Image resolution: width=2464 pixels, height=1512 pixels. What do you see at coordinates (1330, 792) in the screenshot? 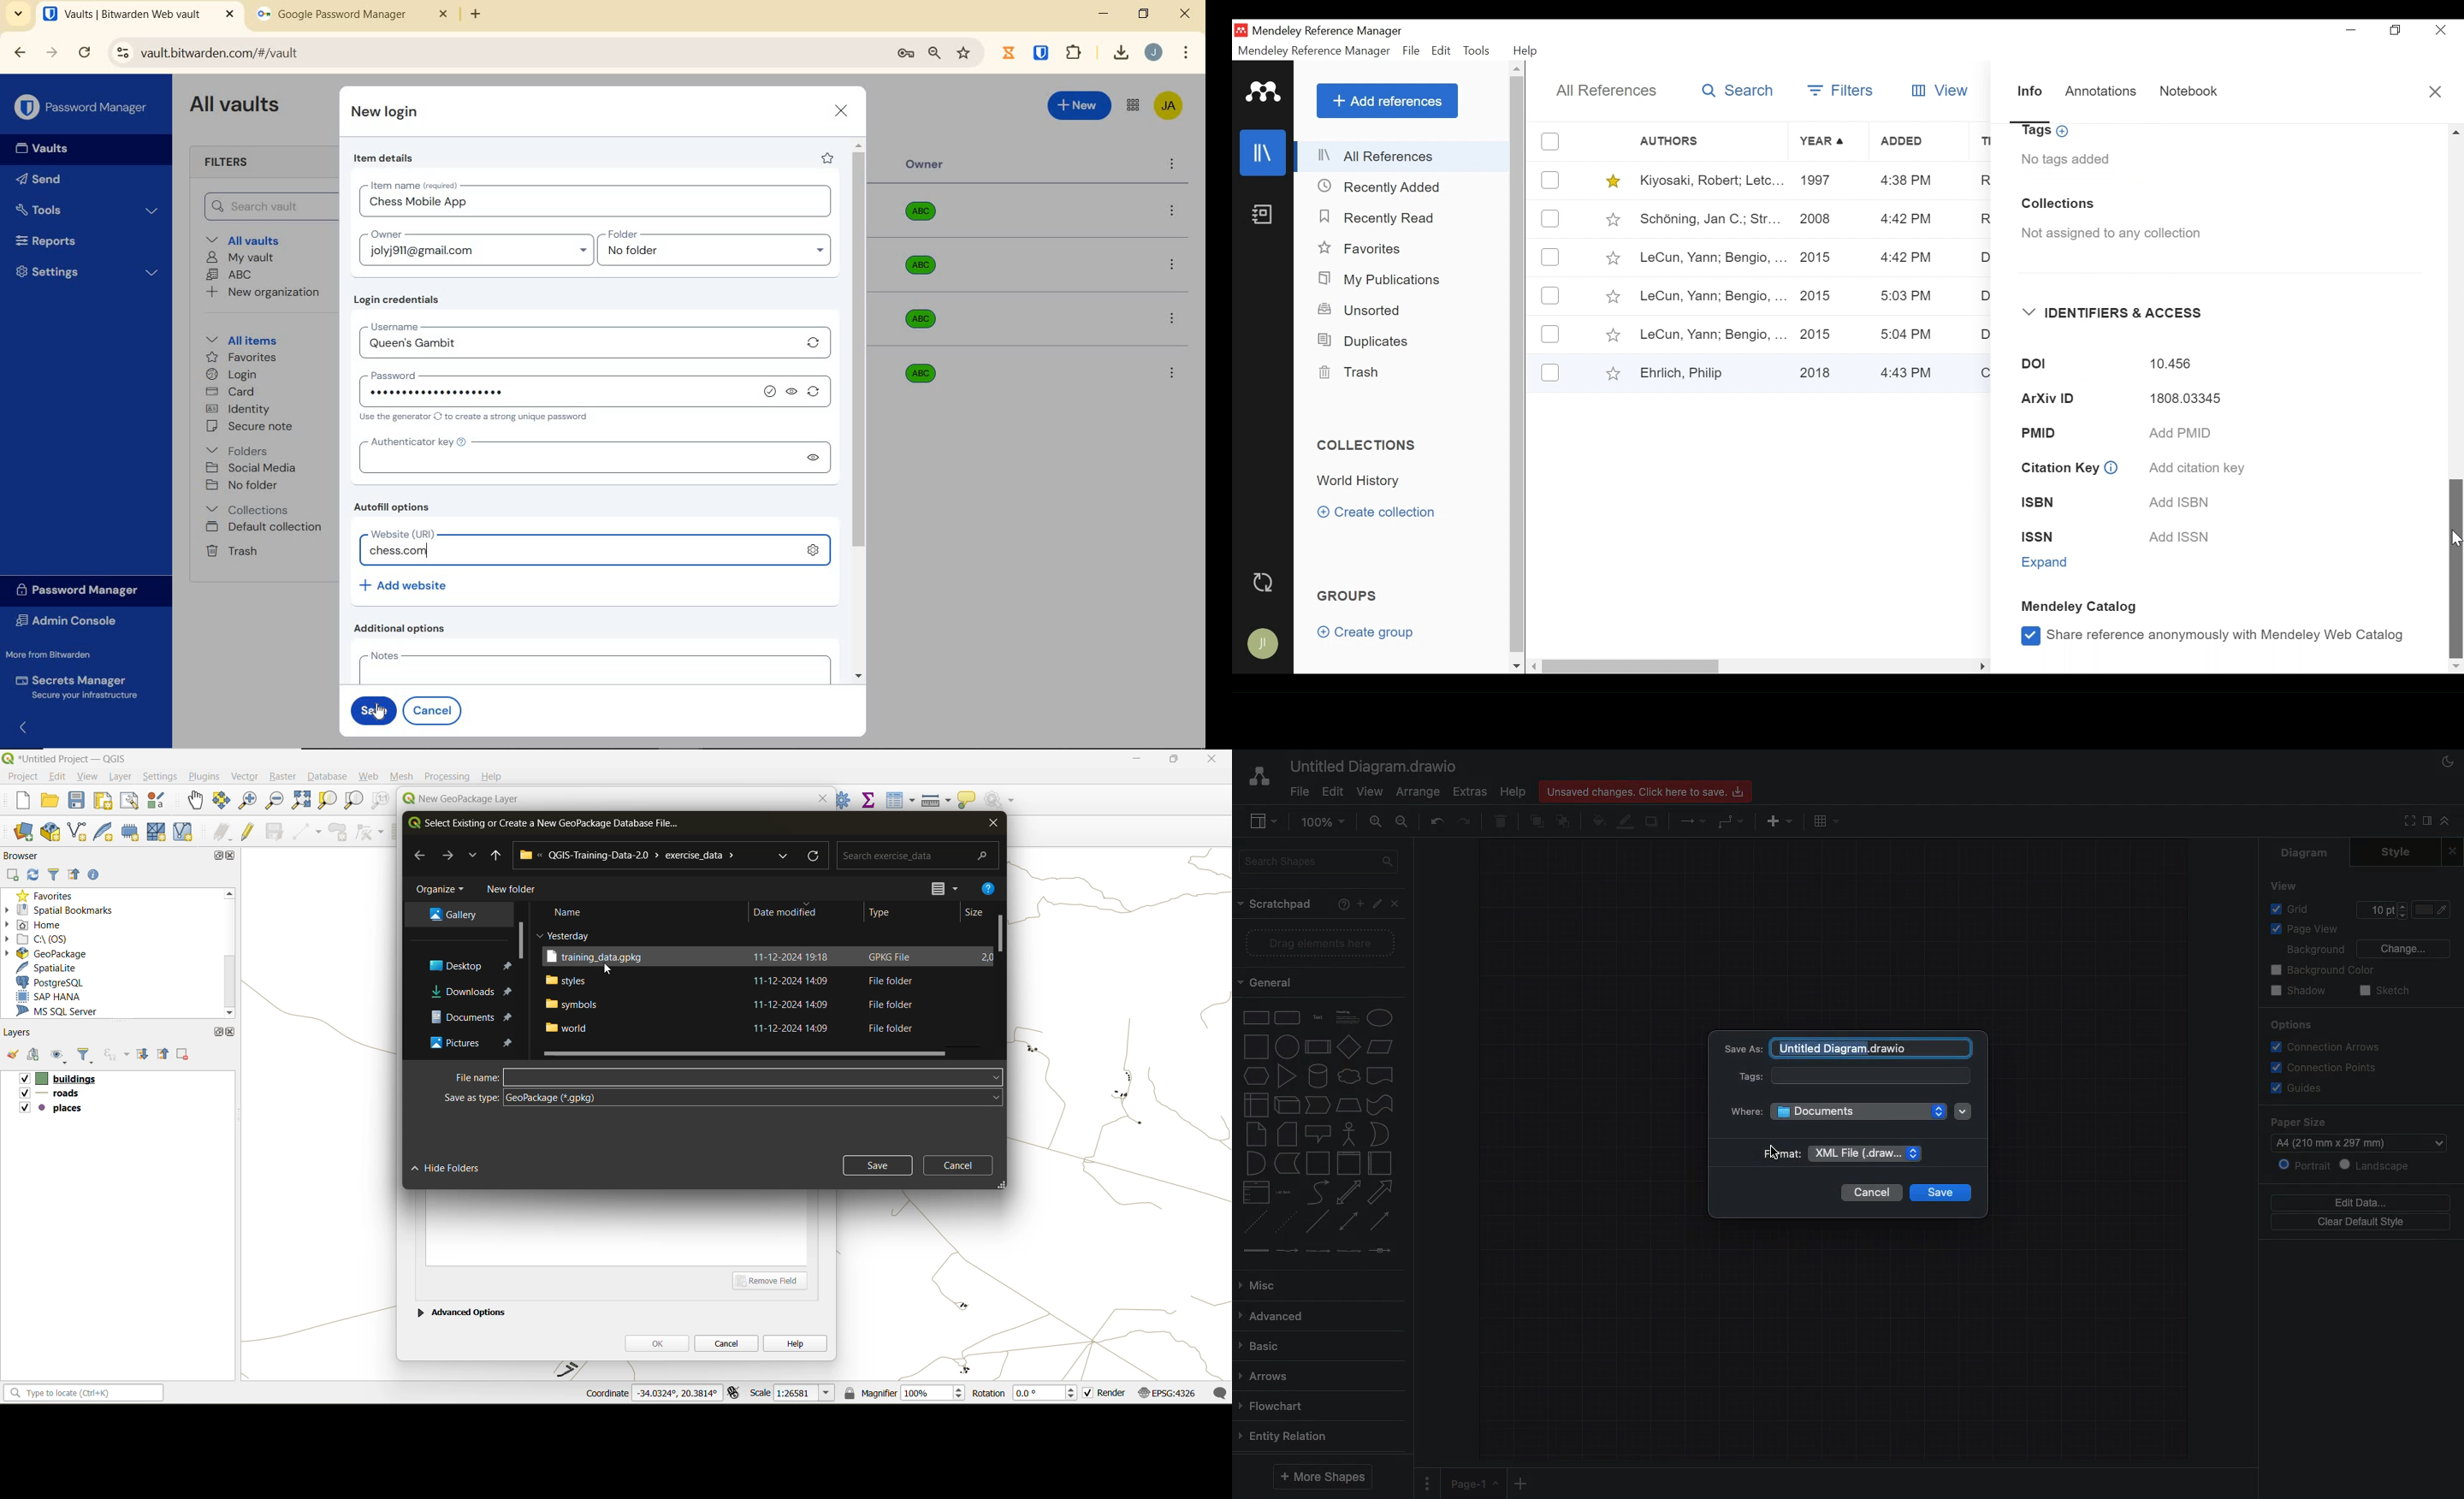
I see `Edit` at bounding box center [1330, 792].